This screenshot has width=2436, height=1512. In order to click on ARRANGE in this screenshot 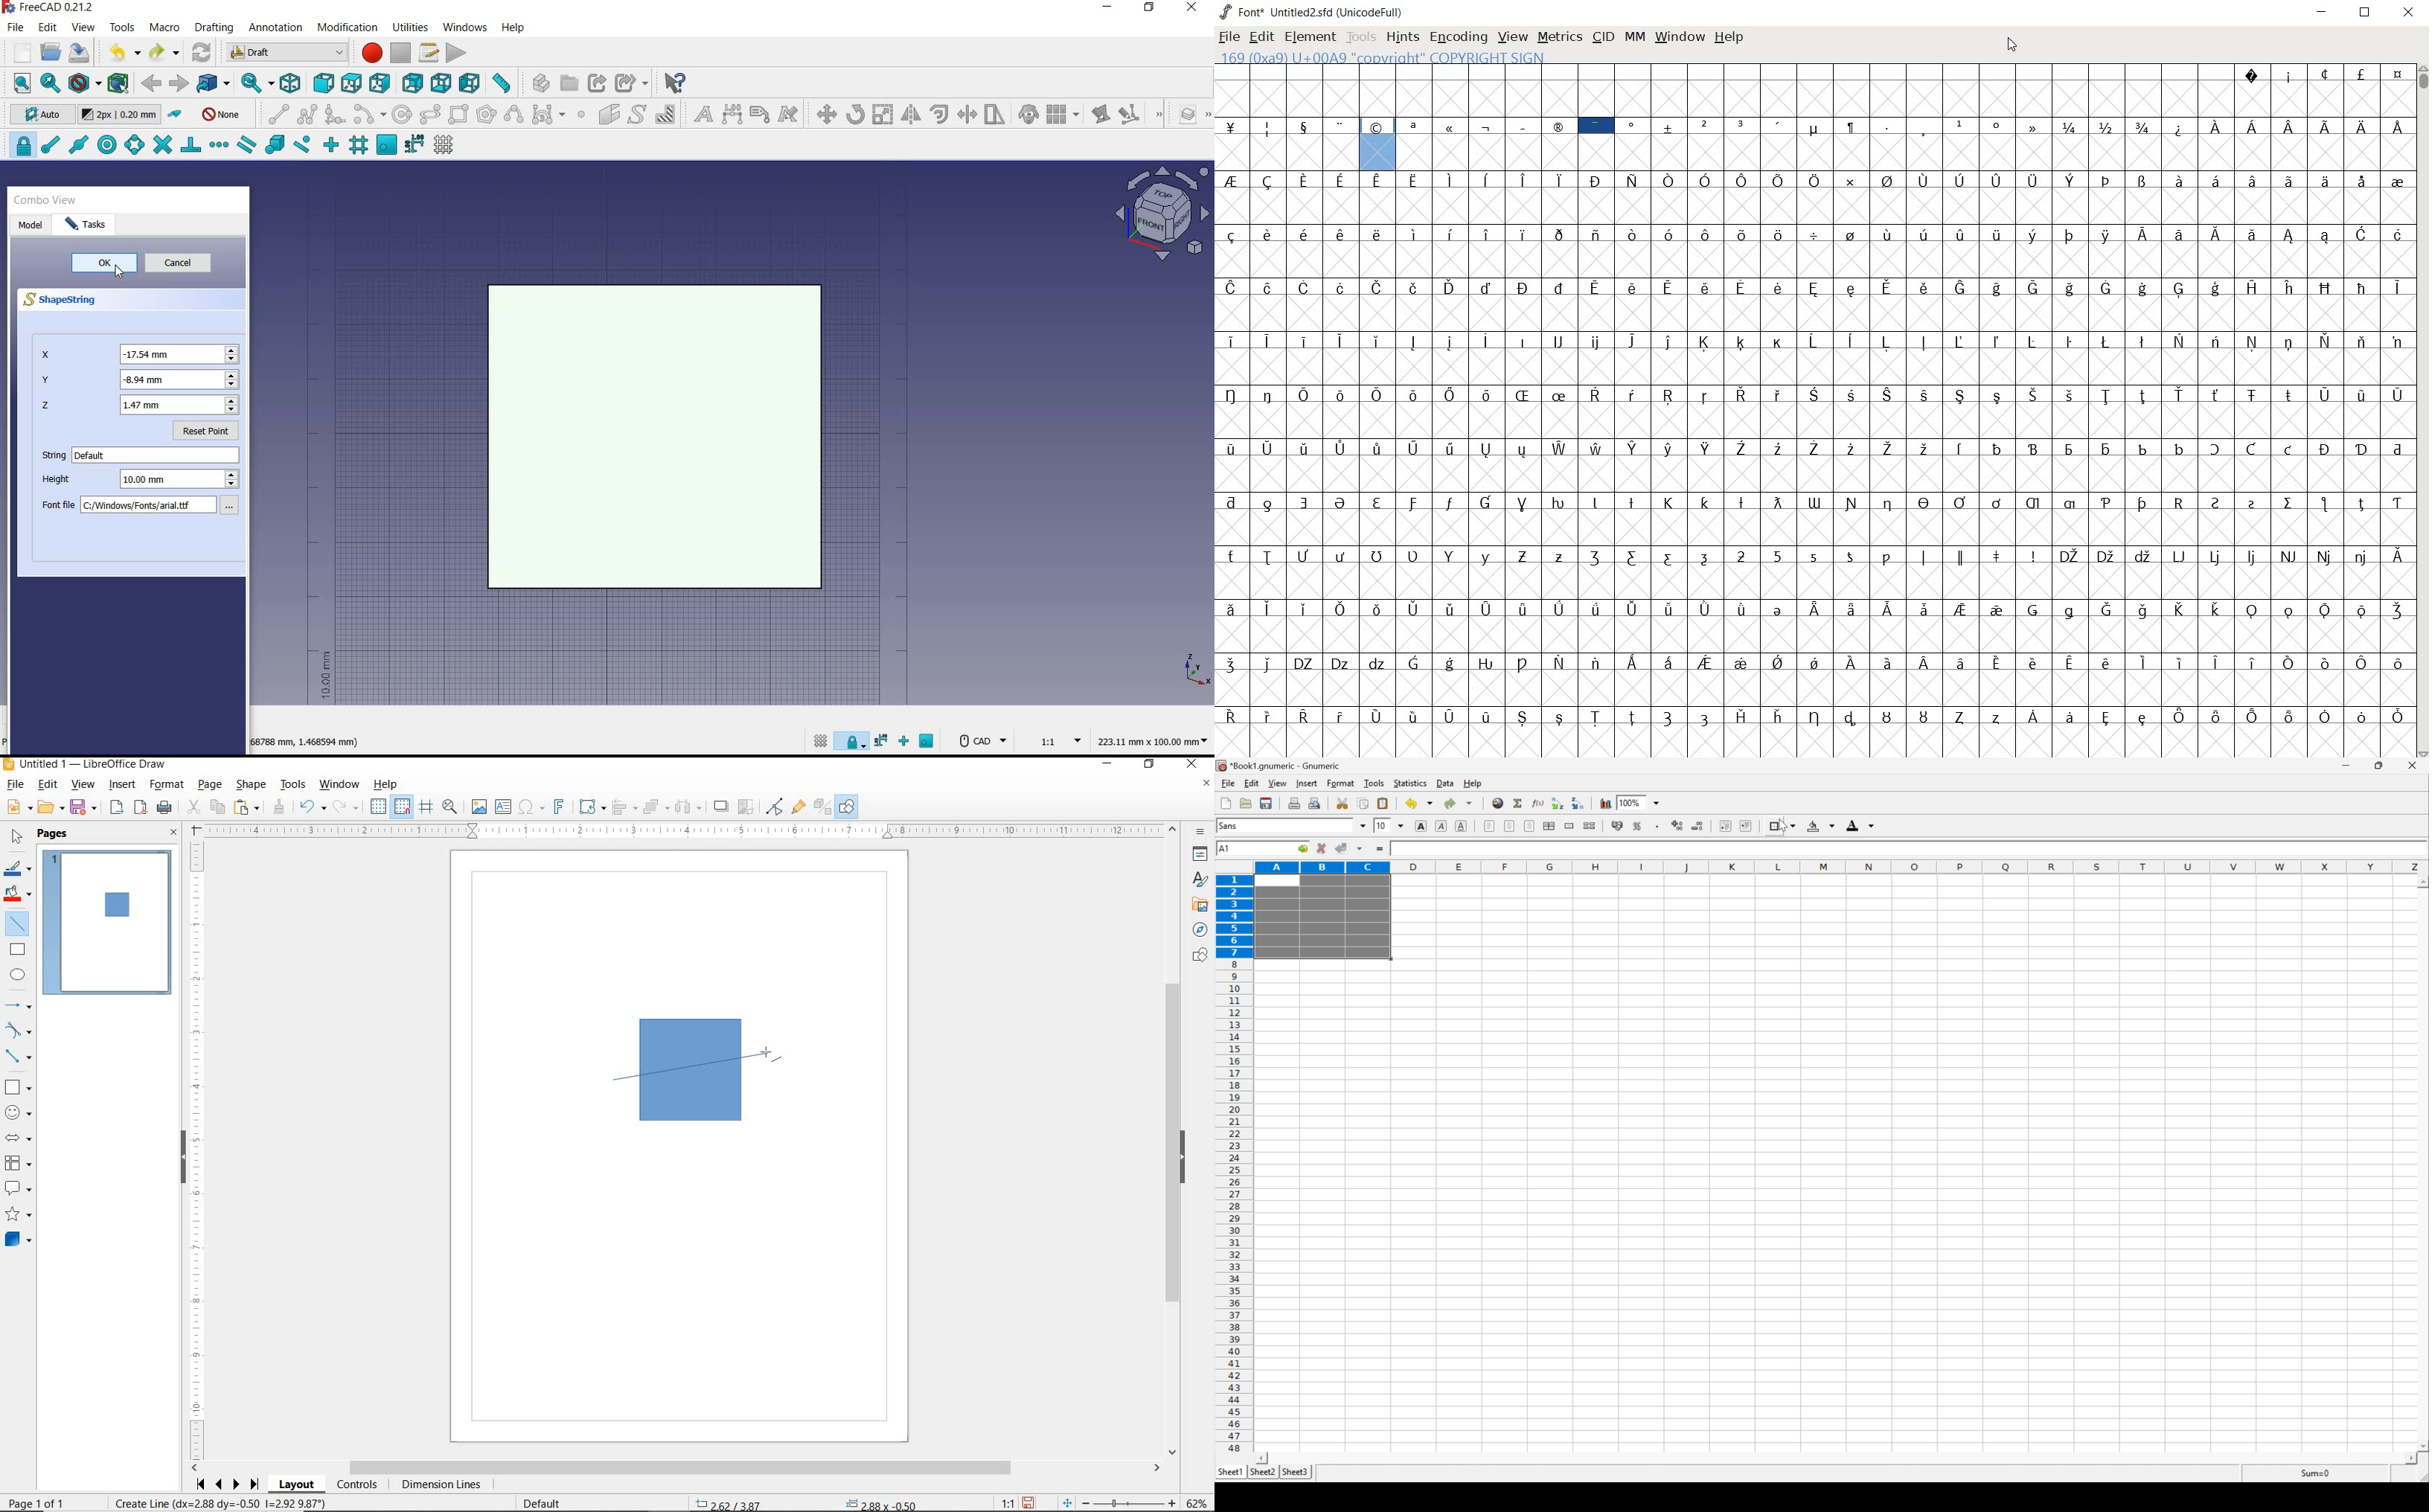, I will do `click(656, 806)`.